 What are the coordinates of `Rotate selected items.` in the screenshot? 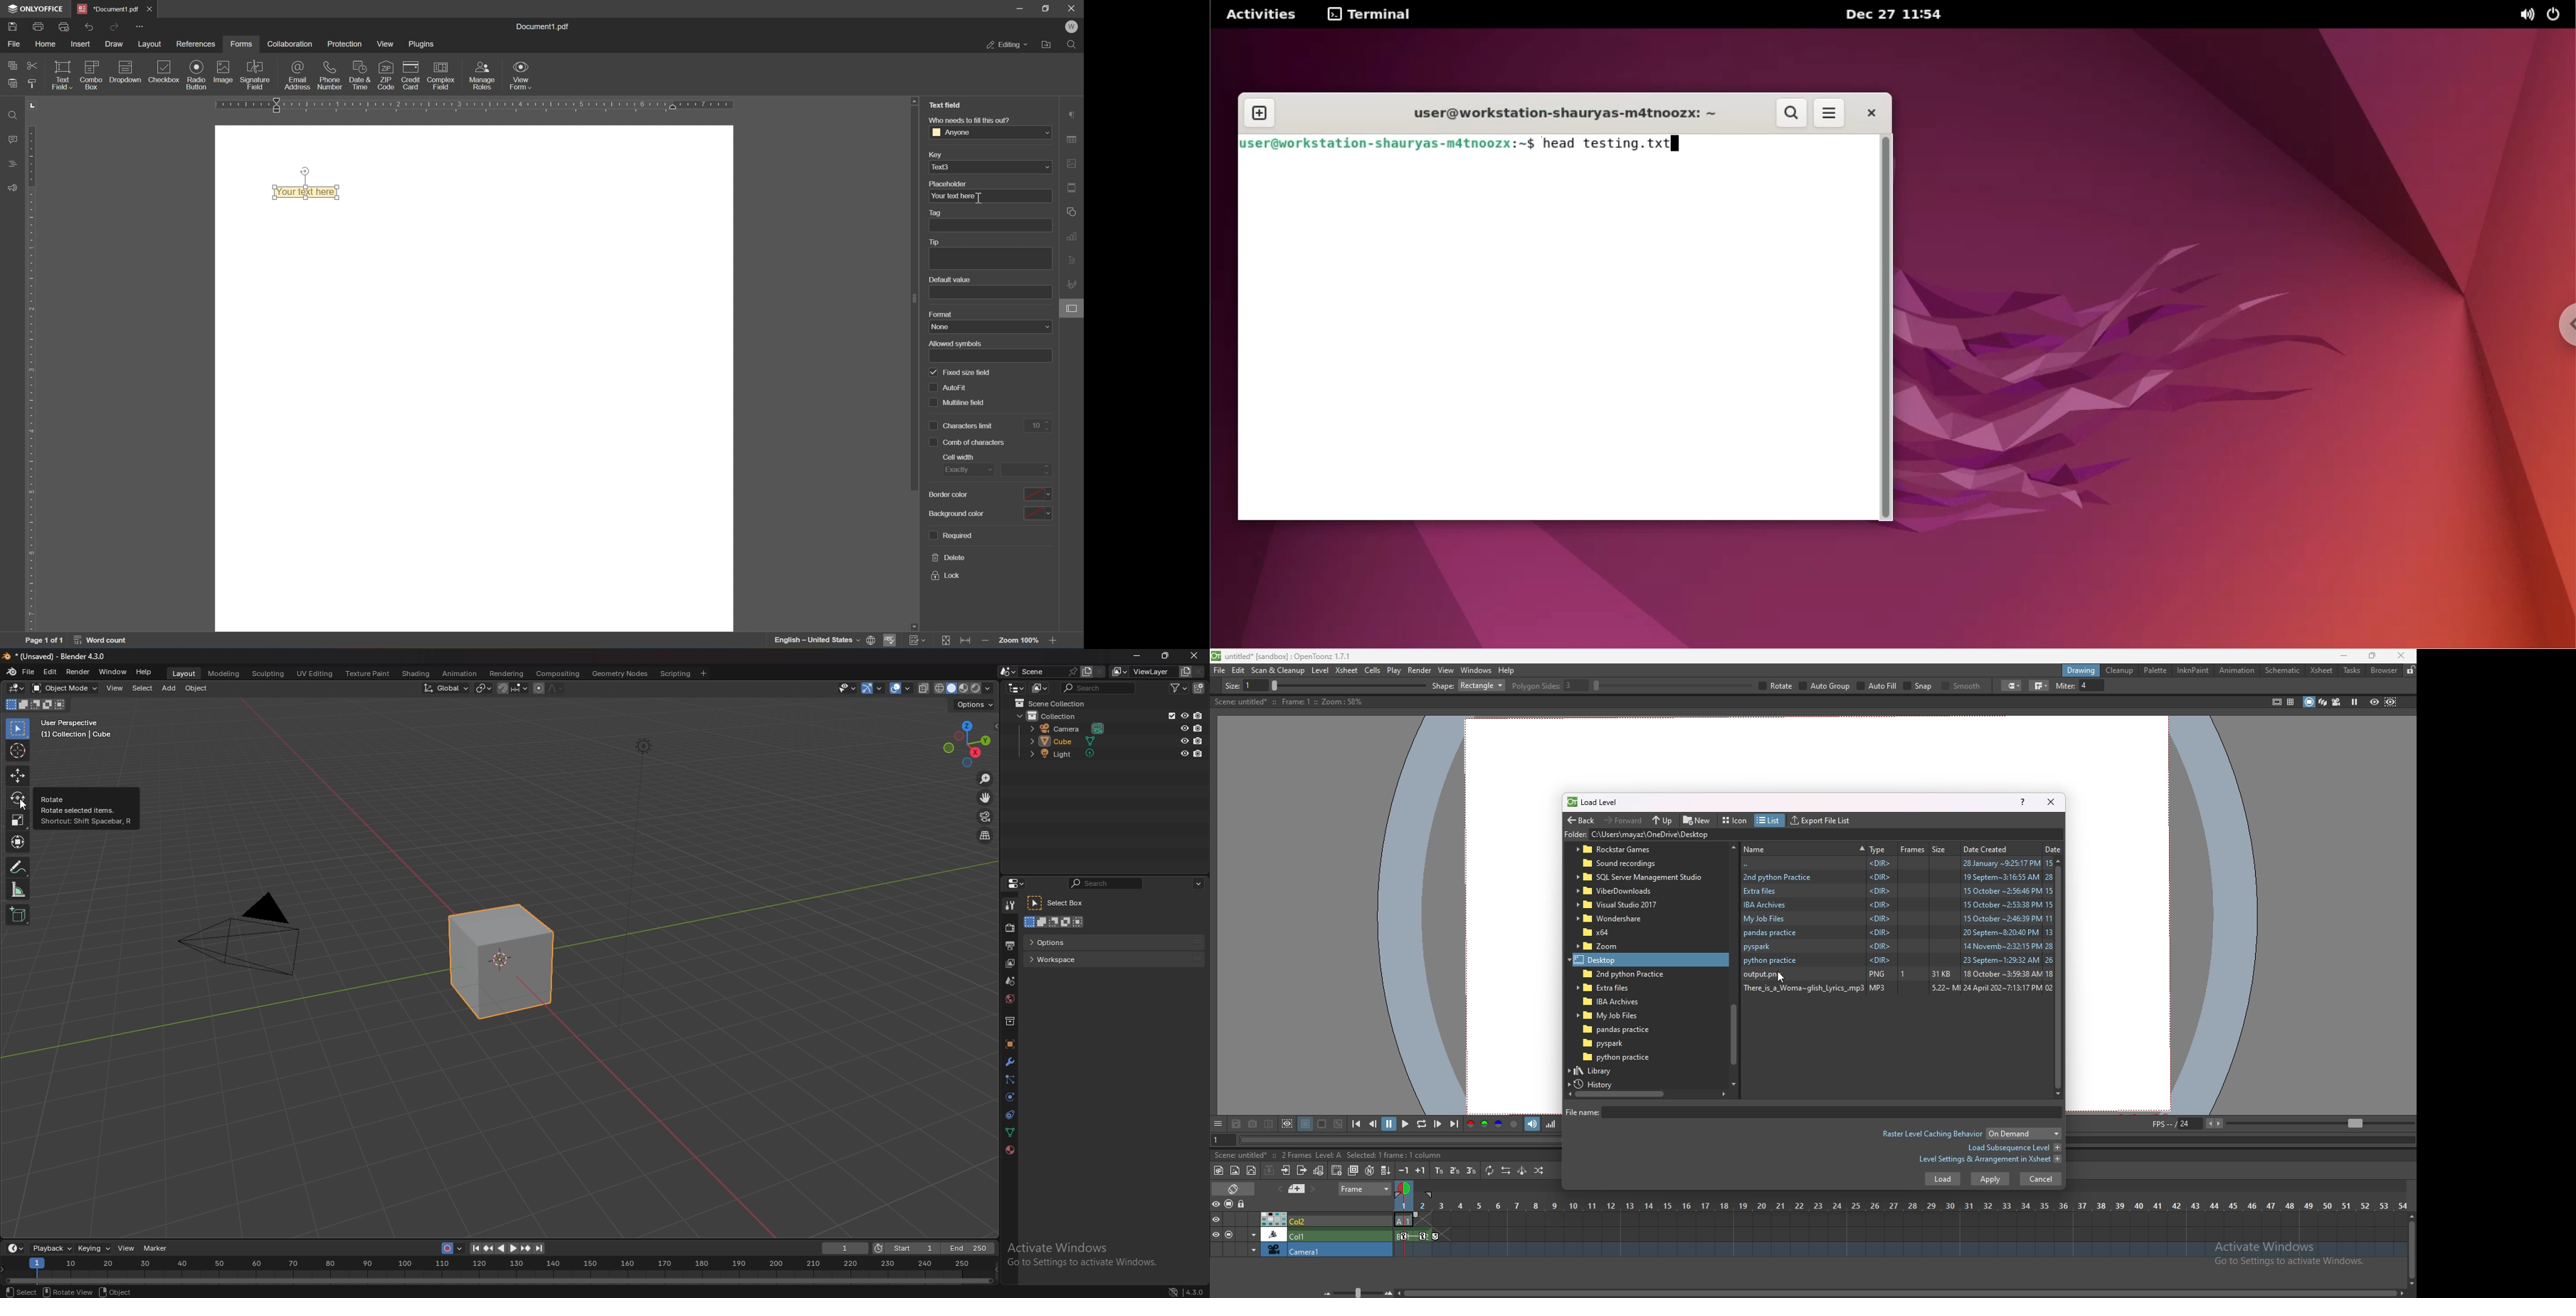 It's located at (82, 810).